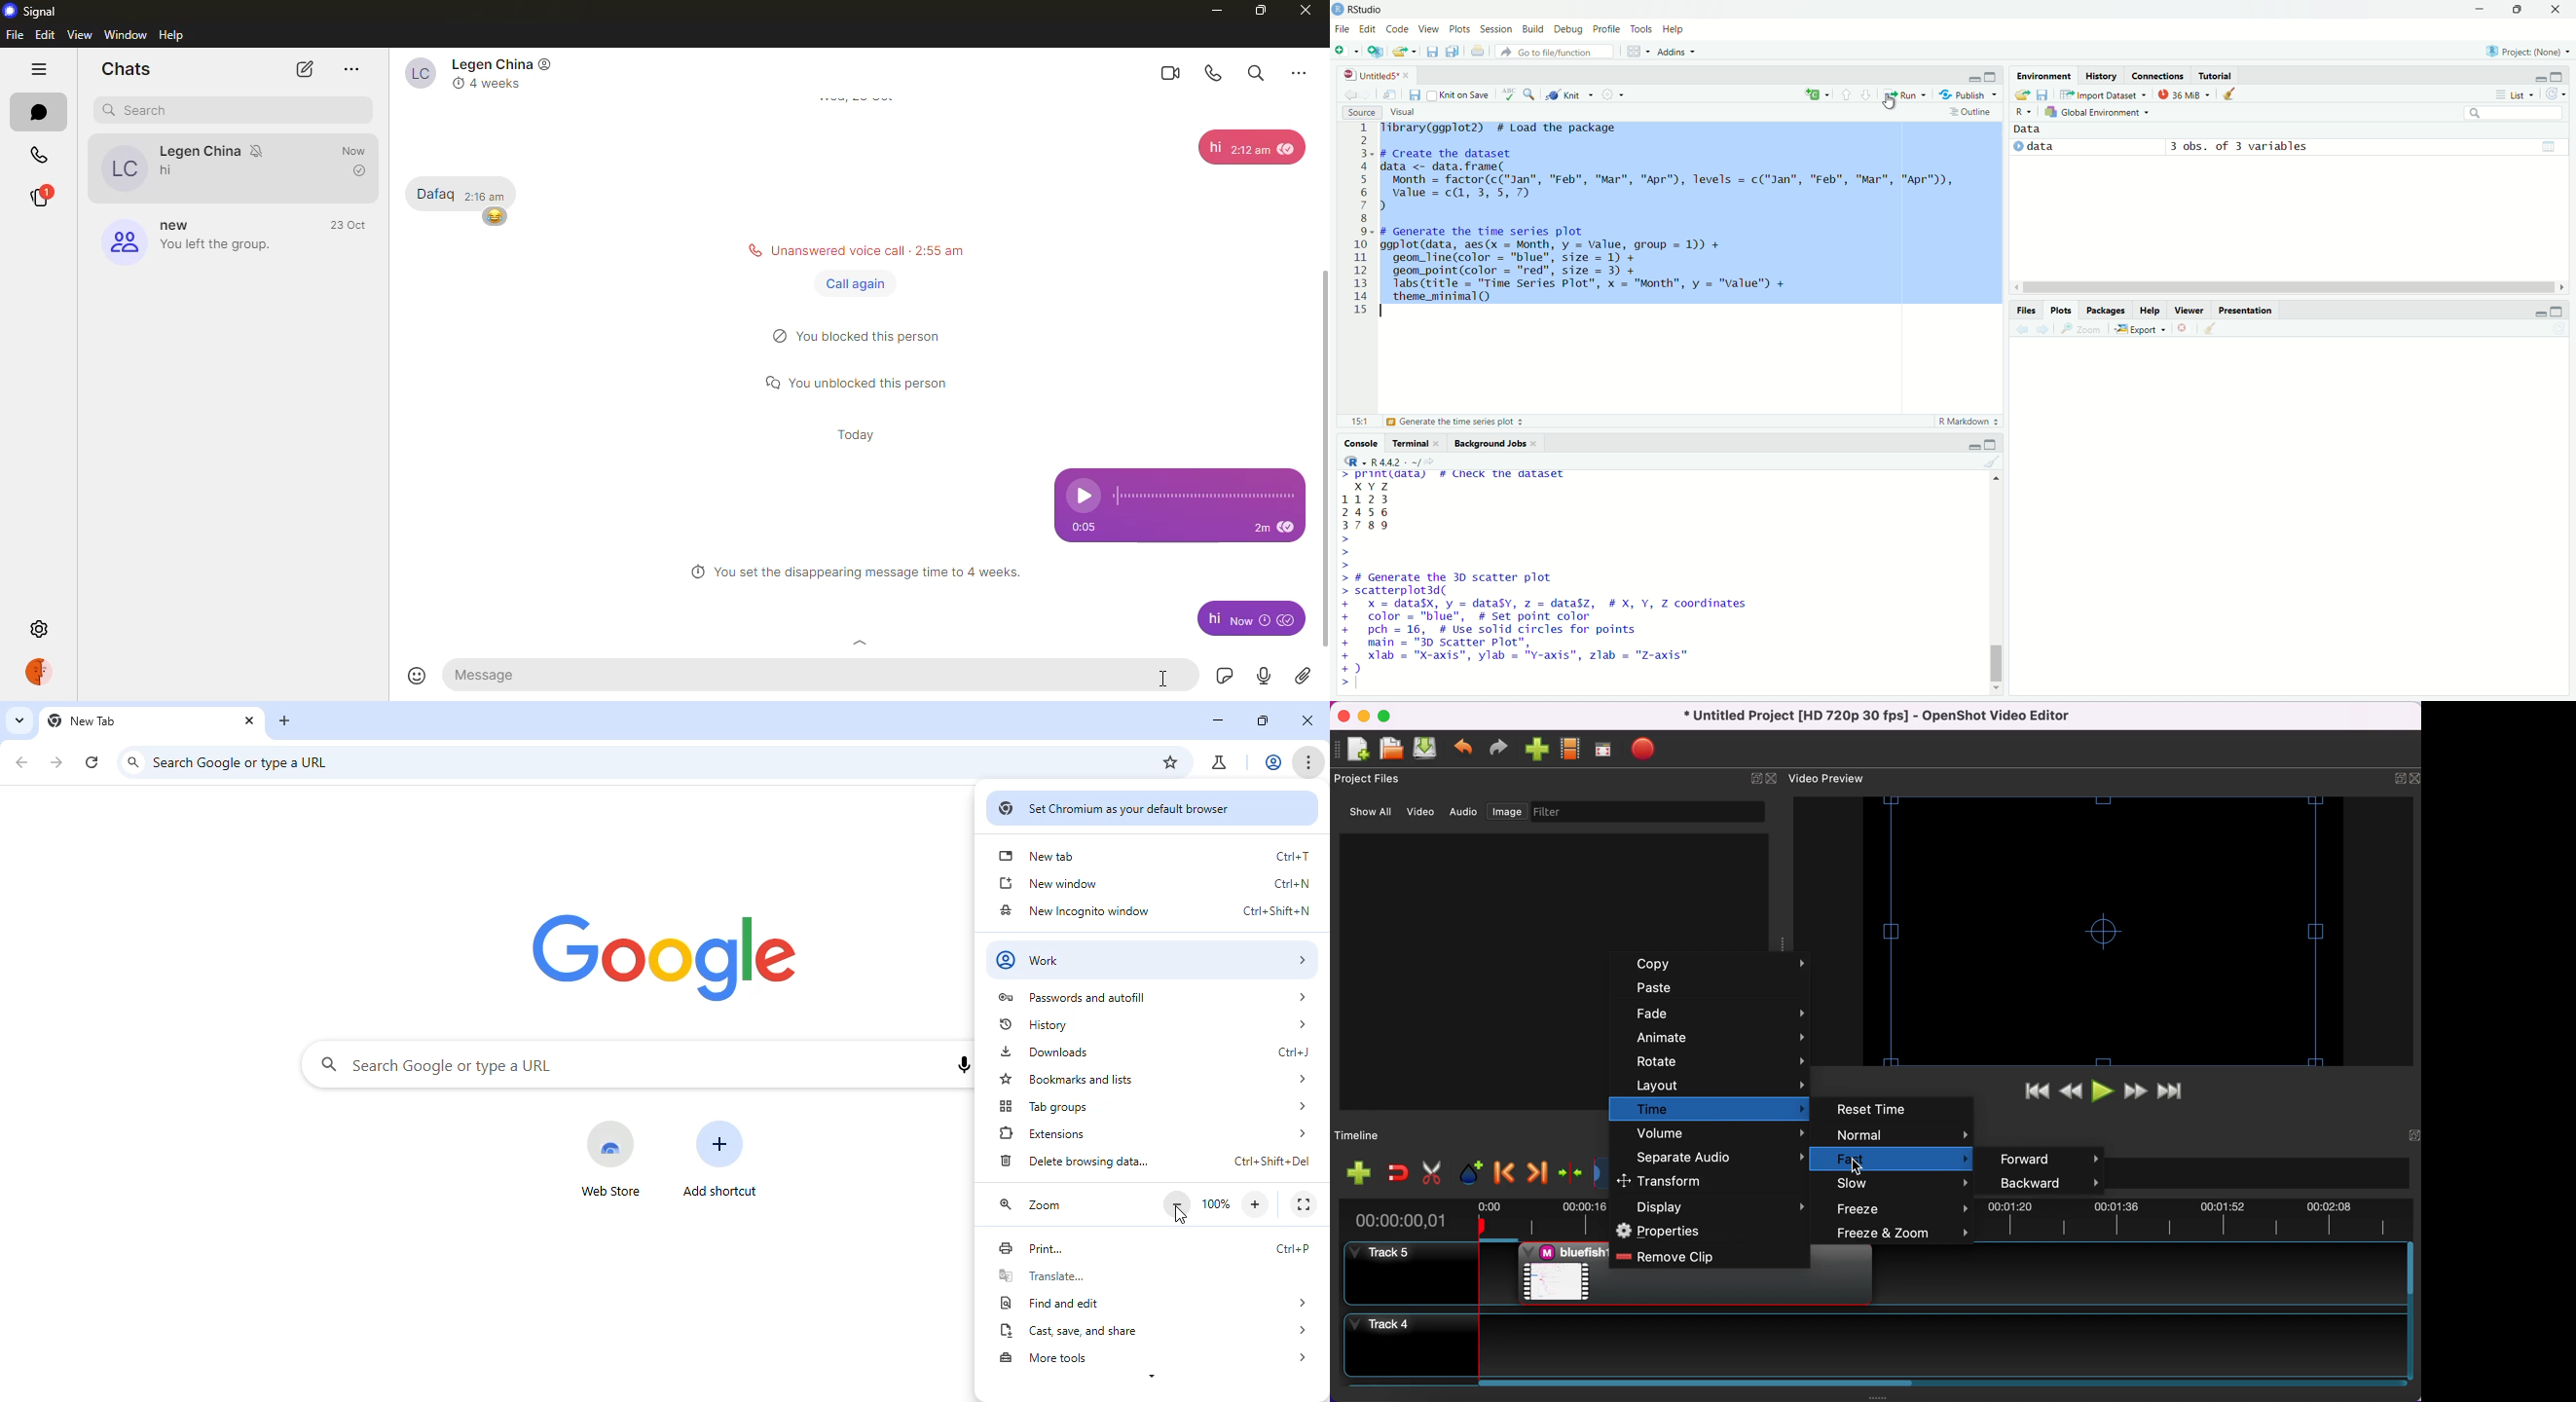 The height and width of the screenshot is (1428, 2576). What do you see at coordinates (1154, 1162) in the screenshot?
I see `delete browsing data` at bounding box center [1154, 1162].